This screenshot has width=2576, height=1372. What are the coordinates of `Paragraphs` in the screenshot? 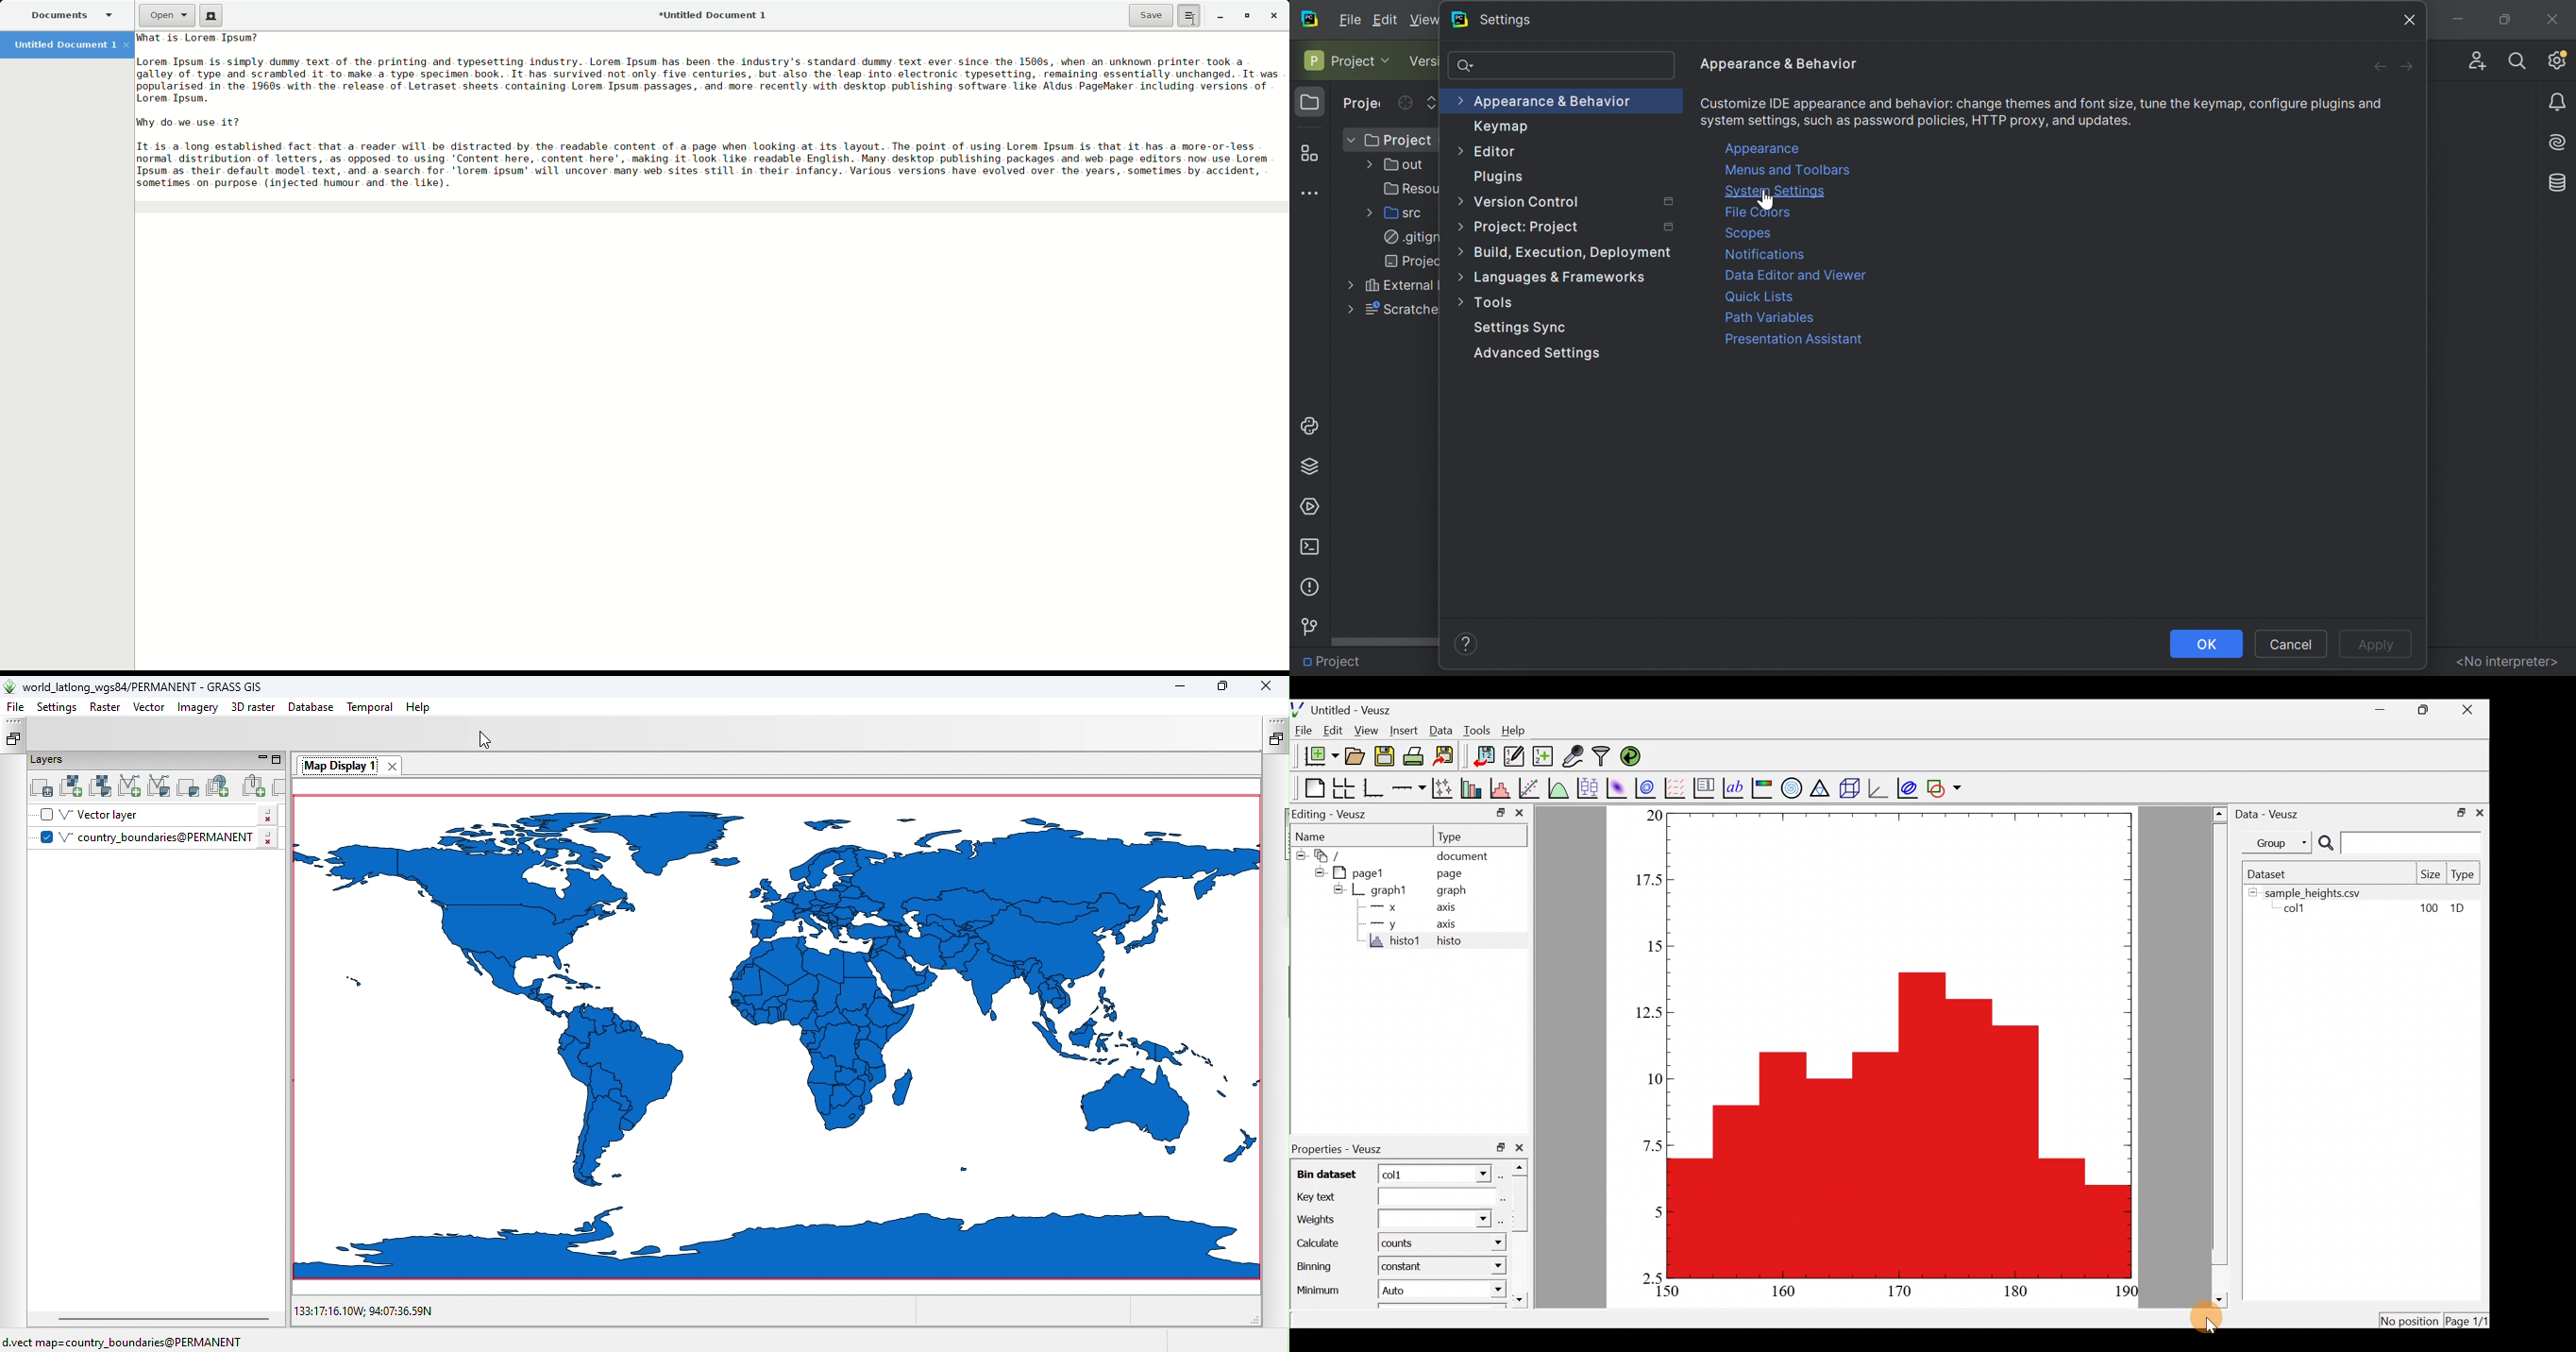 It's located at (708, 111).